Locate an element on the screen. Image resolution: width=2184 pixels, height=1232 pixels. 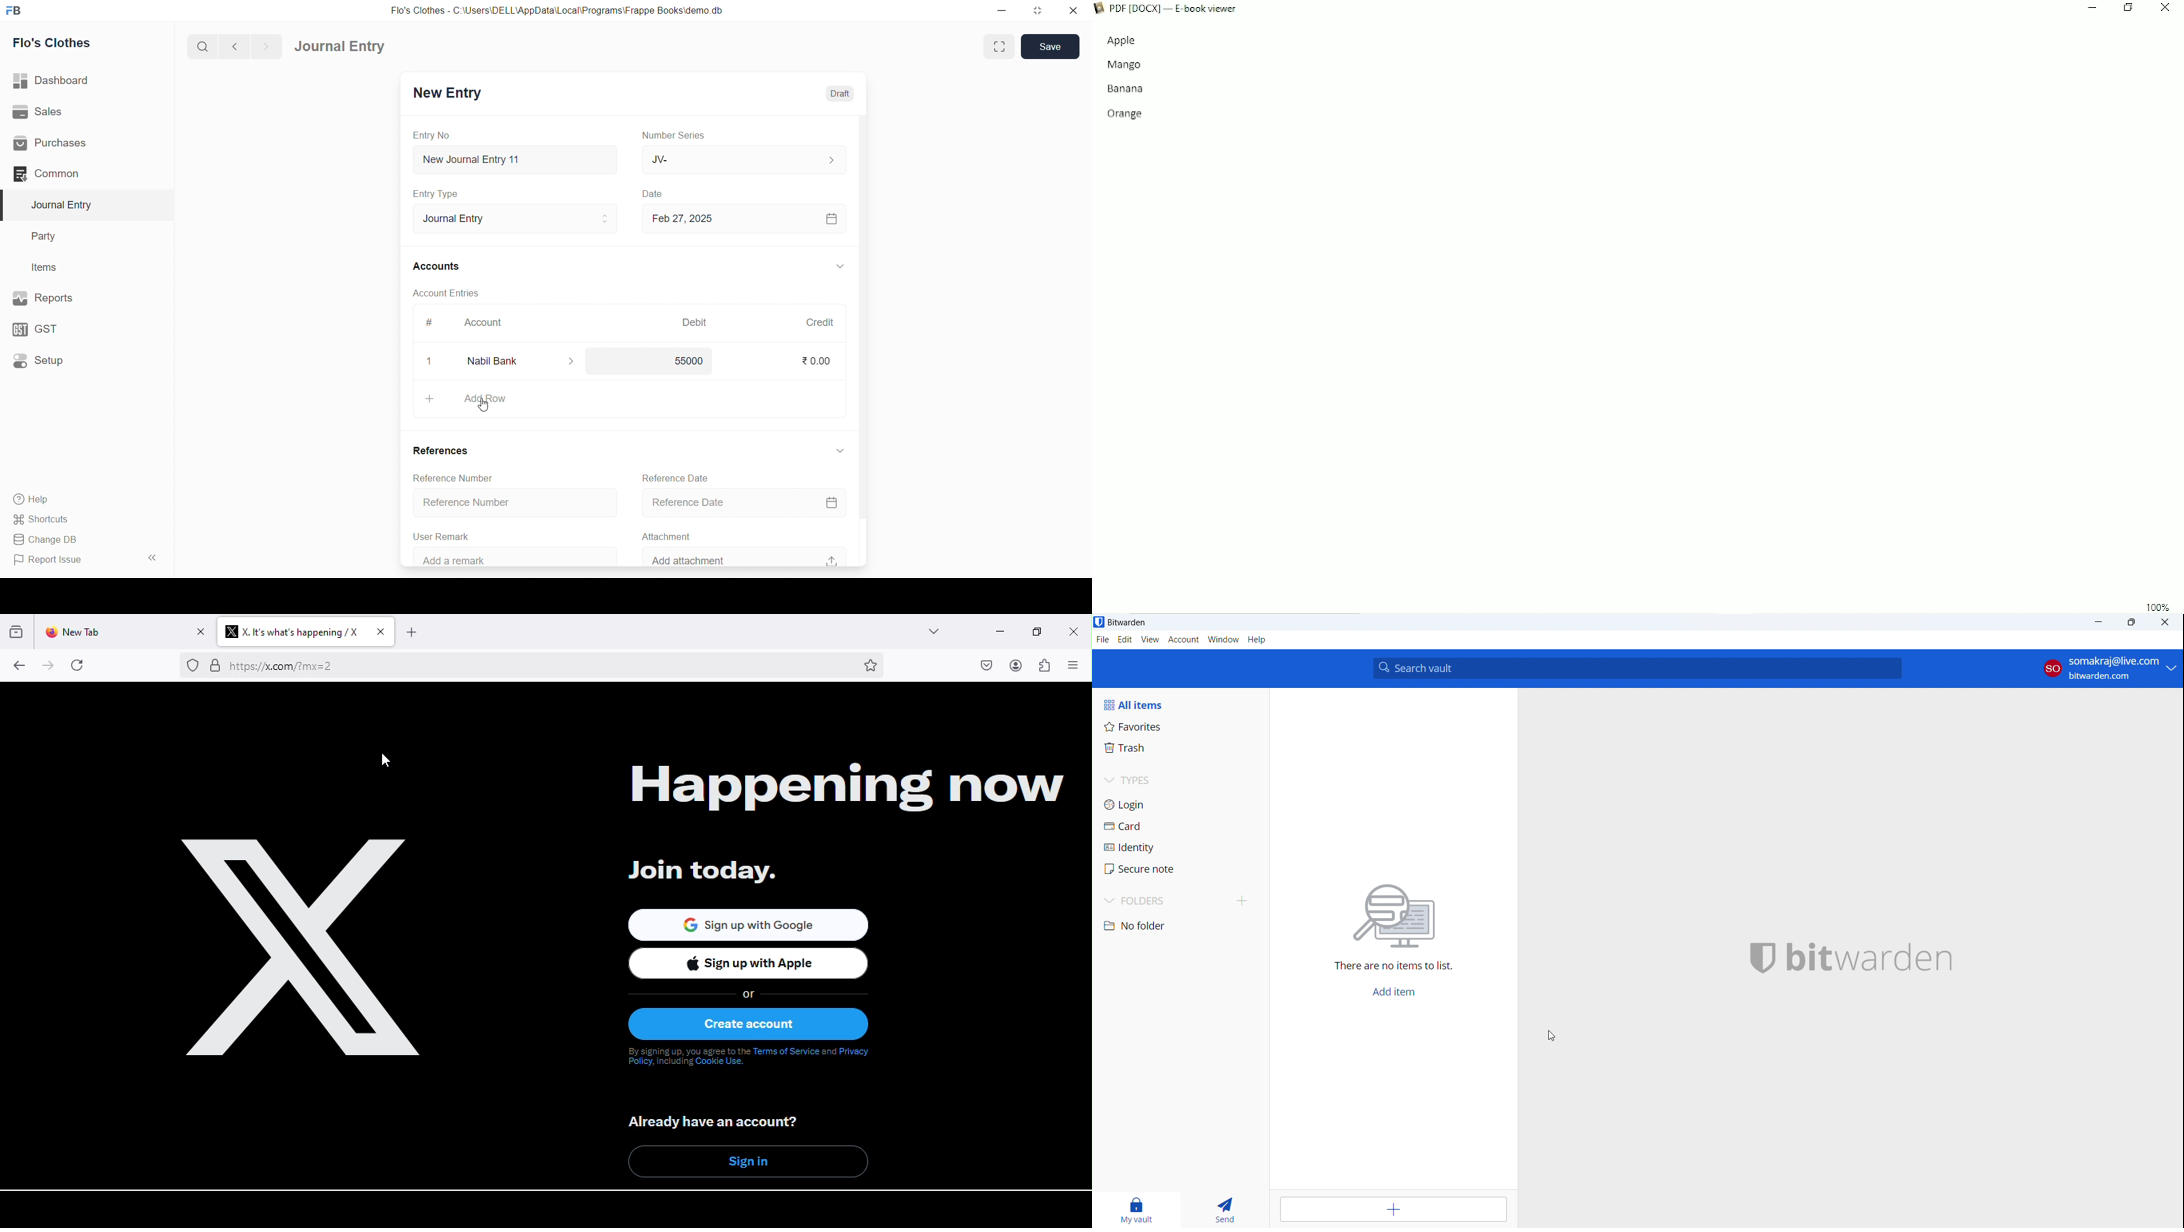
BITWARDEN is located at coordinates (1874, 955).